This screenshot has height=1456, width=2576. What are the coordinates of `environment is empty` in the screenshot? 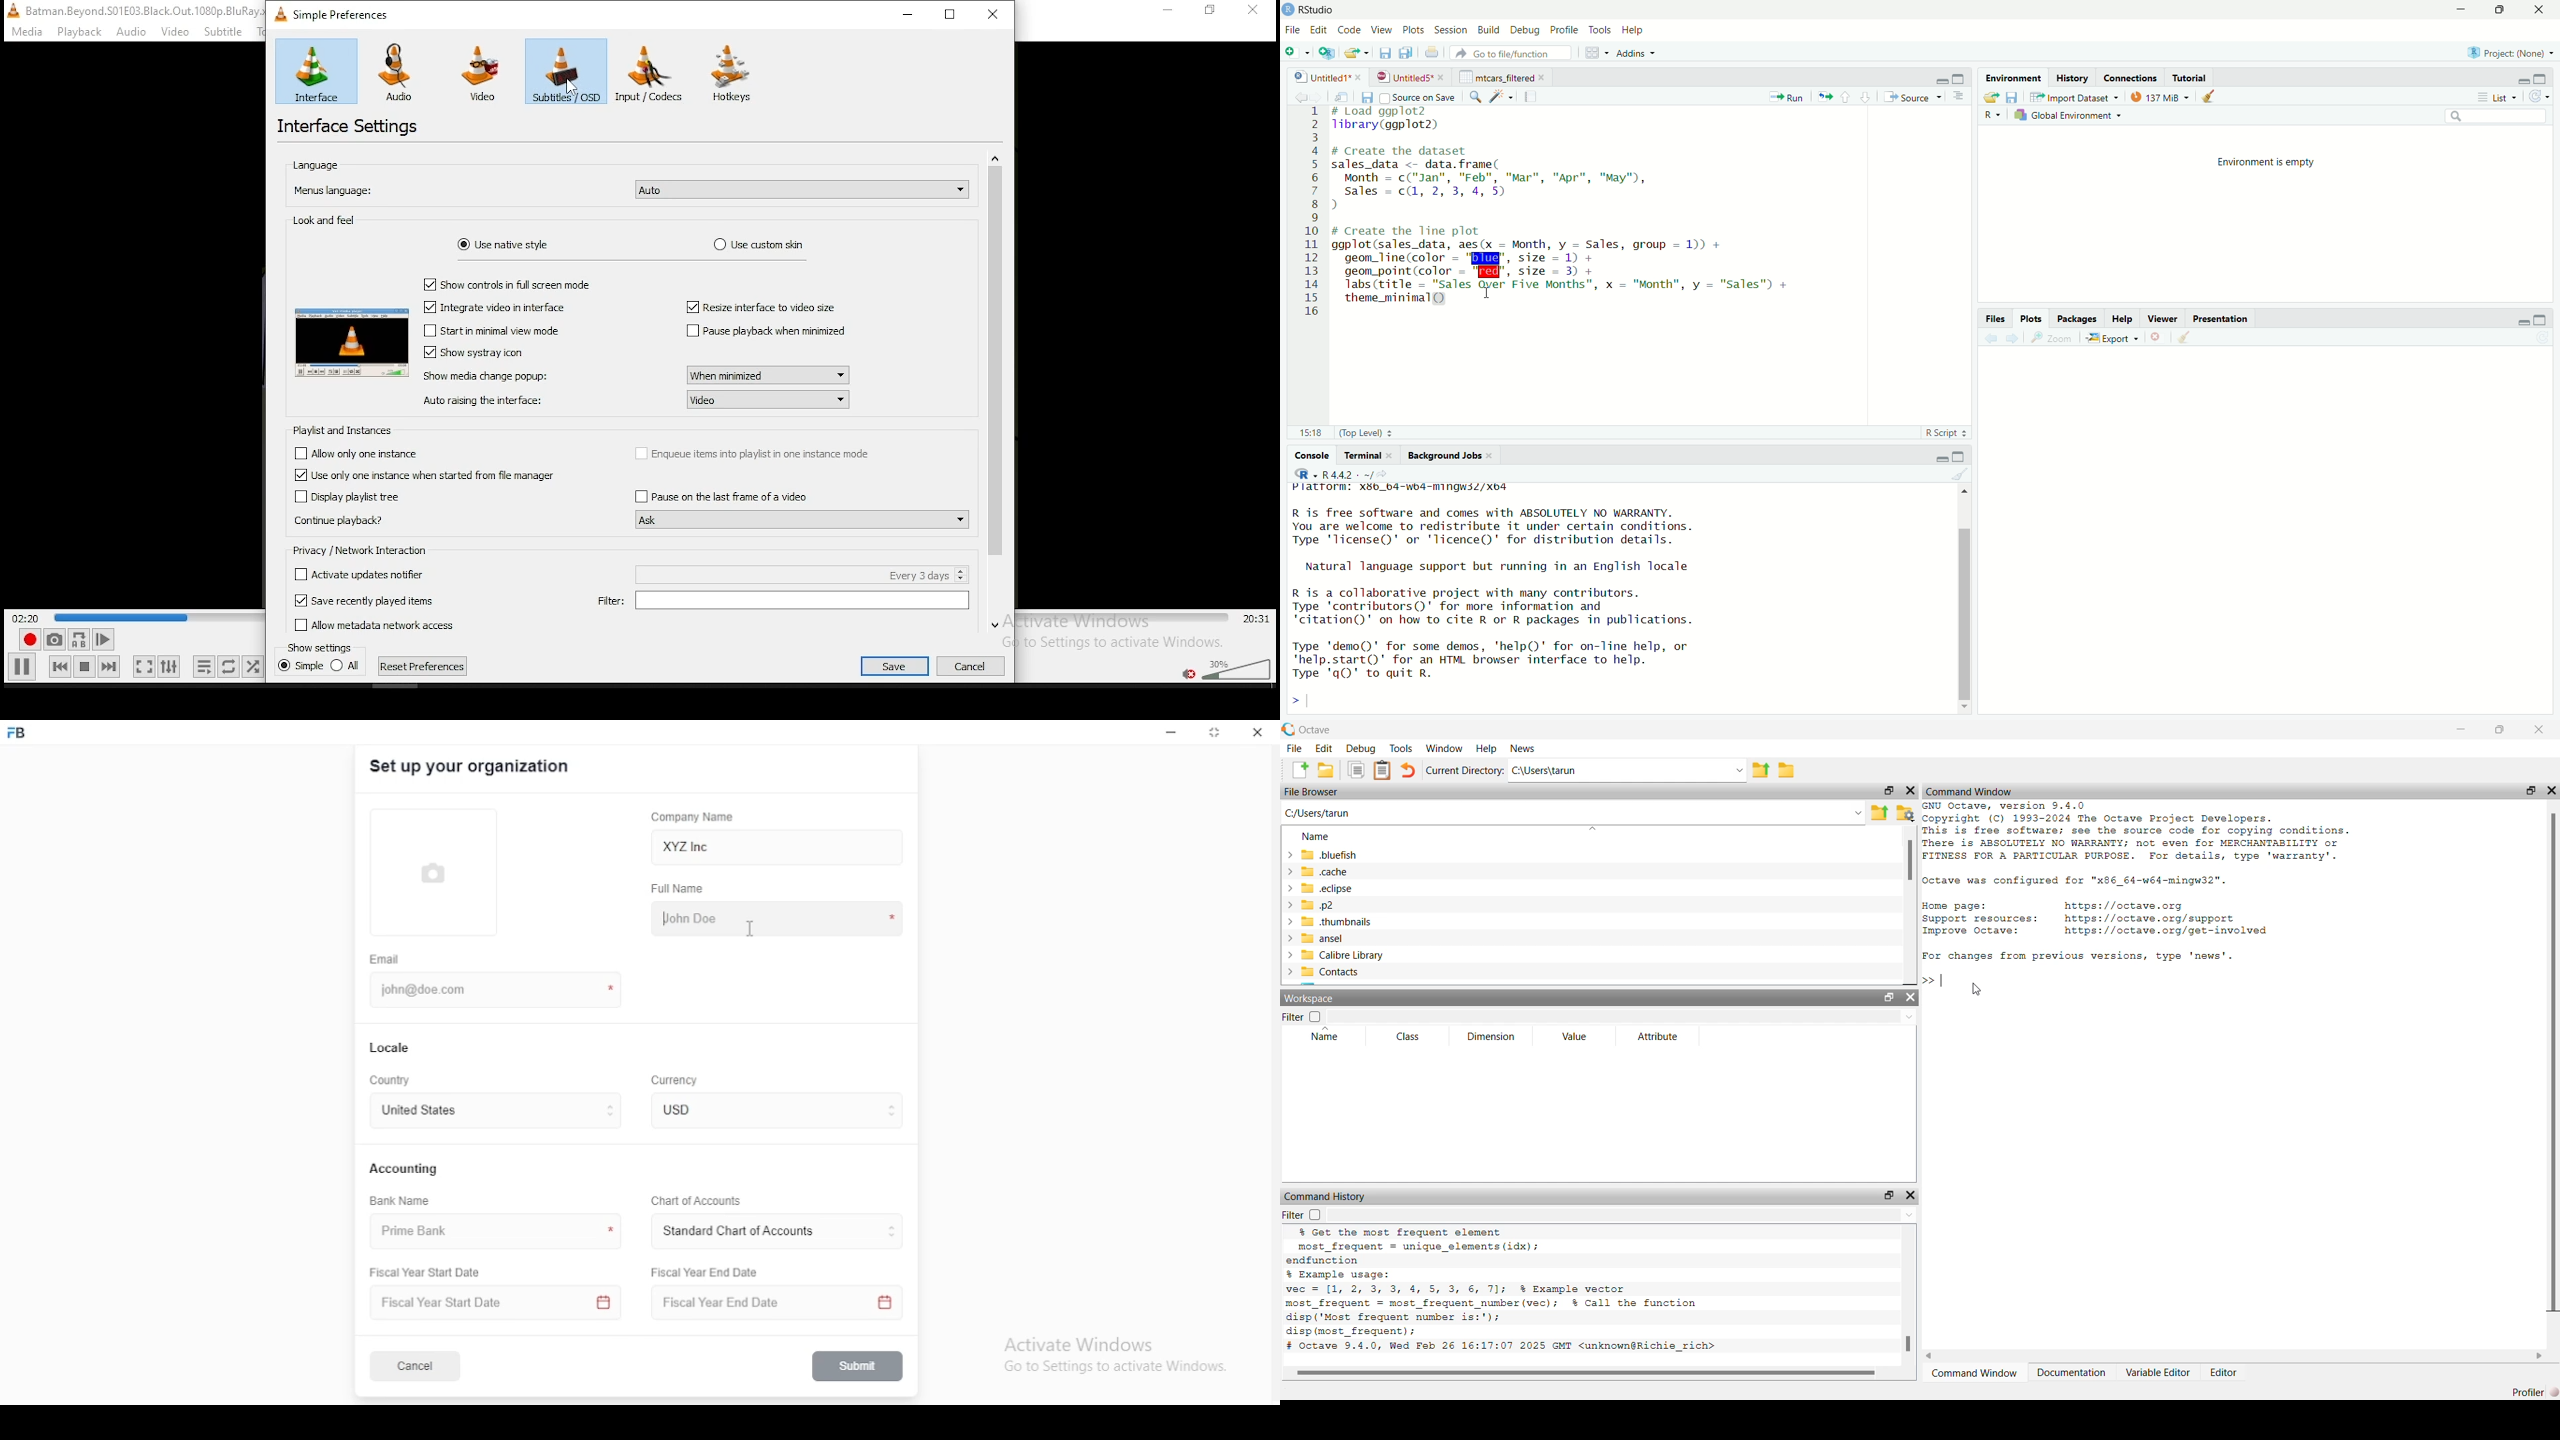 It's located at (2266, 163).